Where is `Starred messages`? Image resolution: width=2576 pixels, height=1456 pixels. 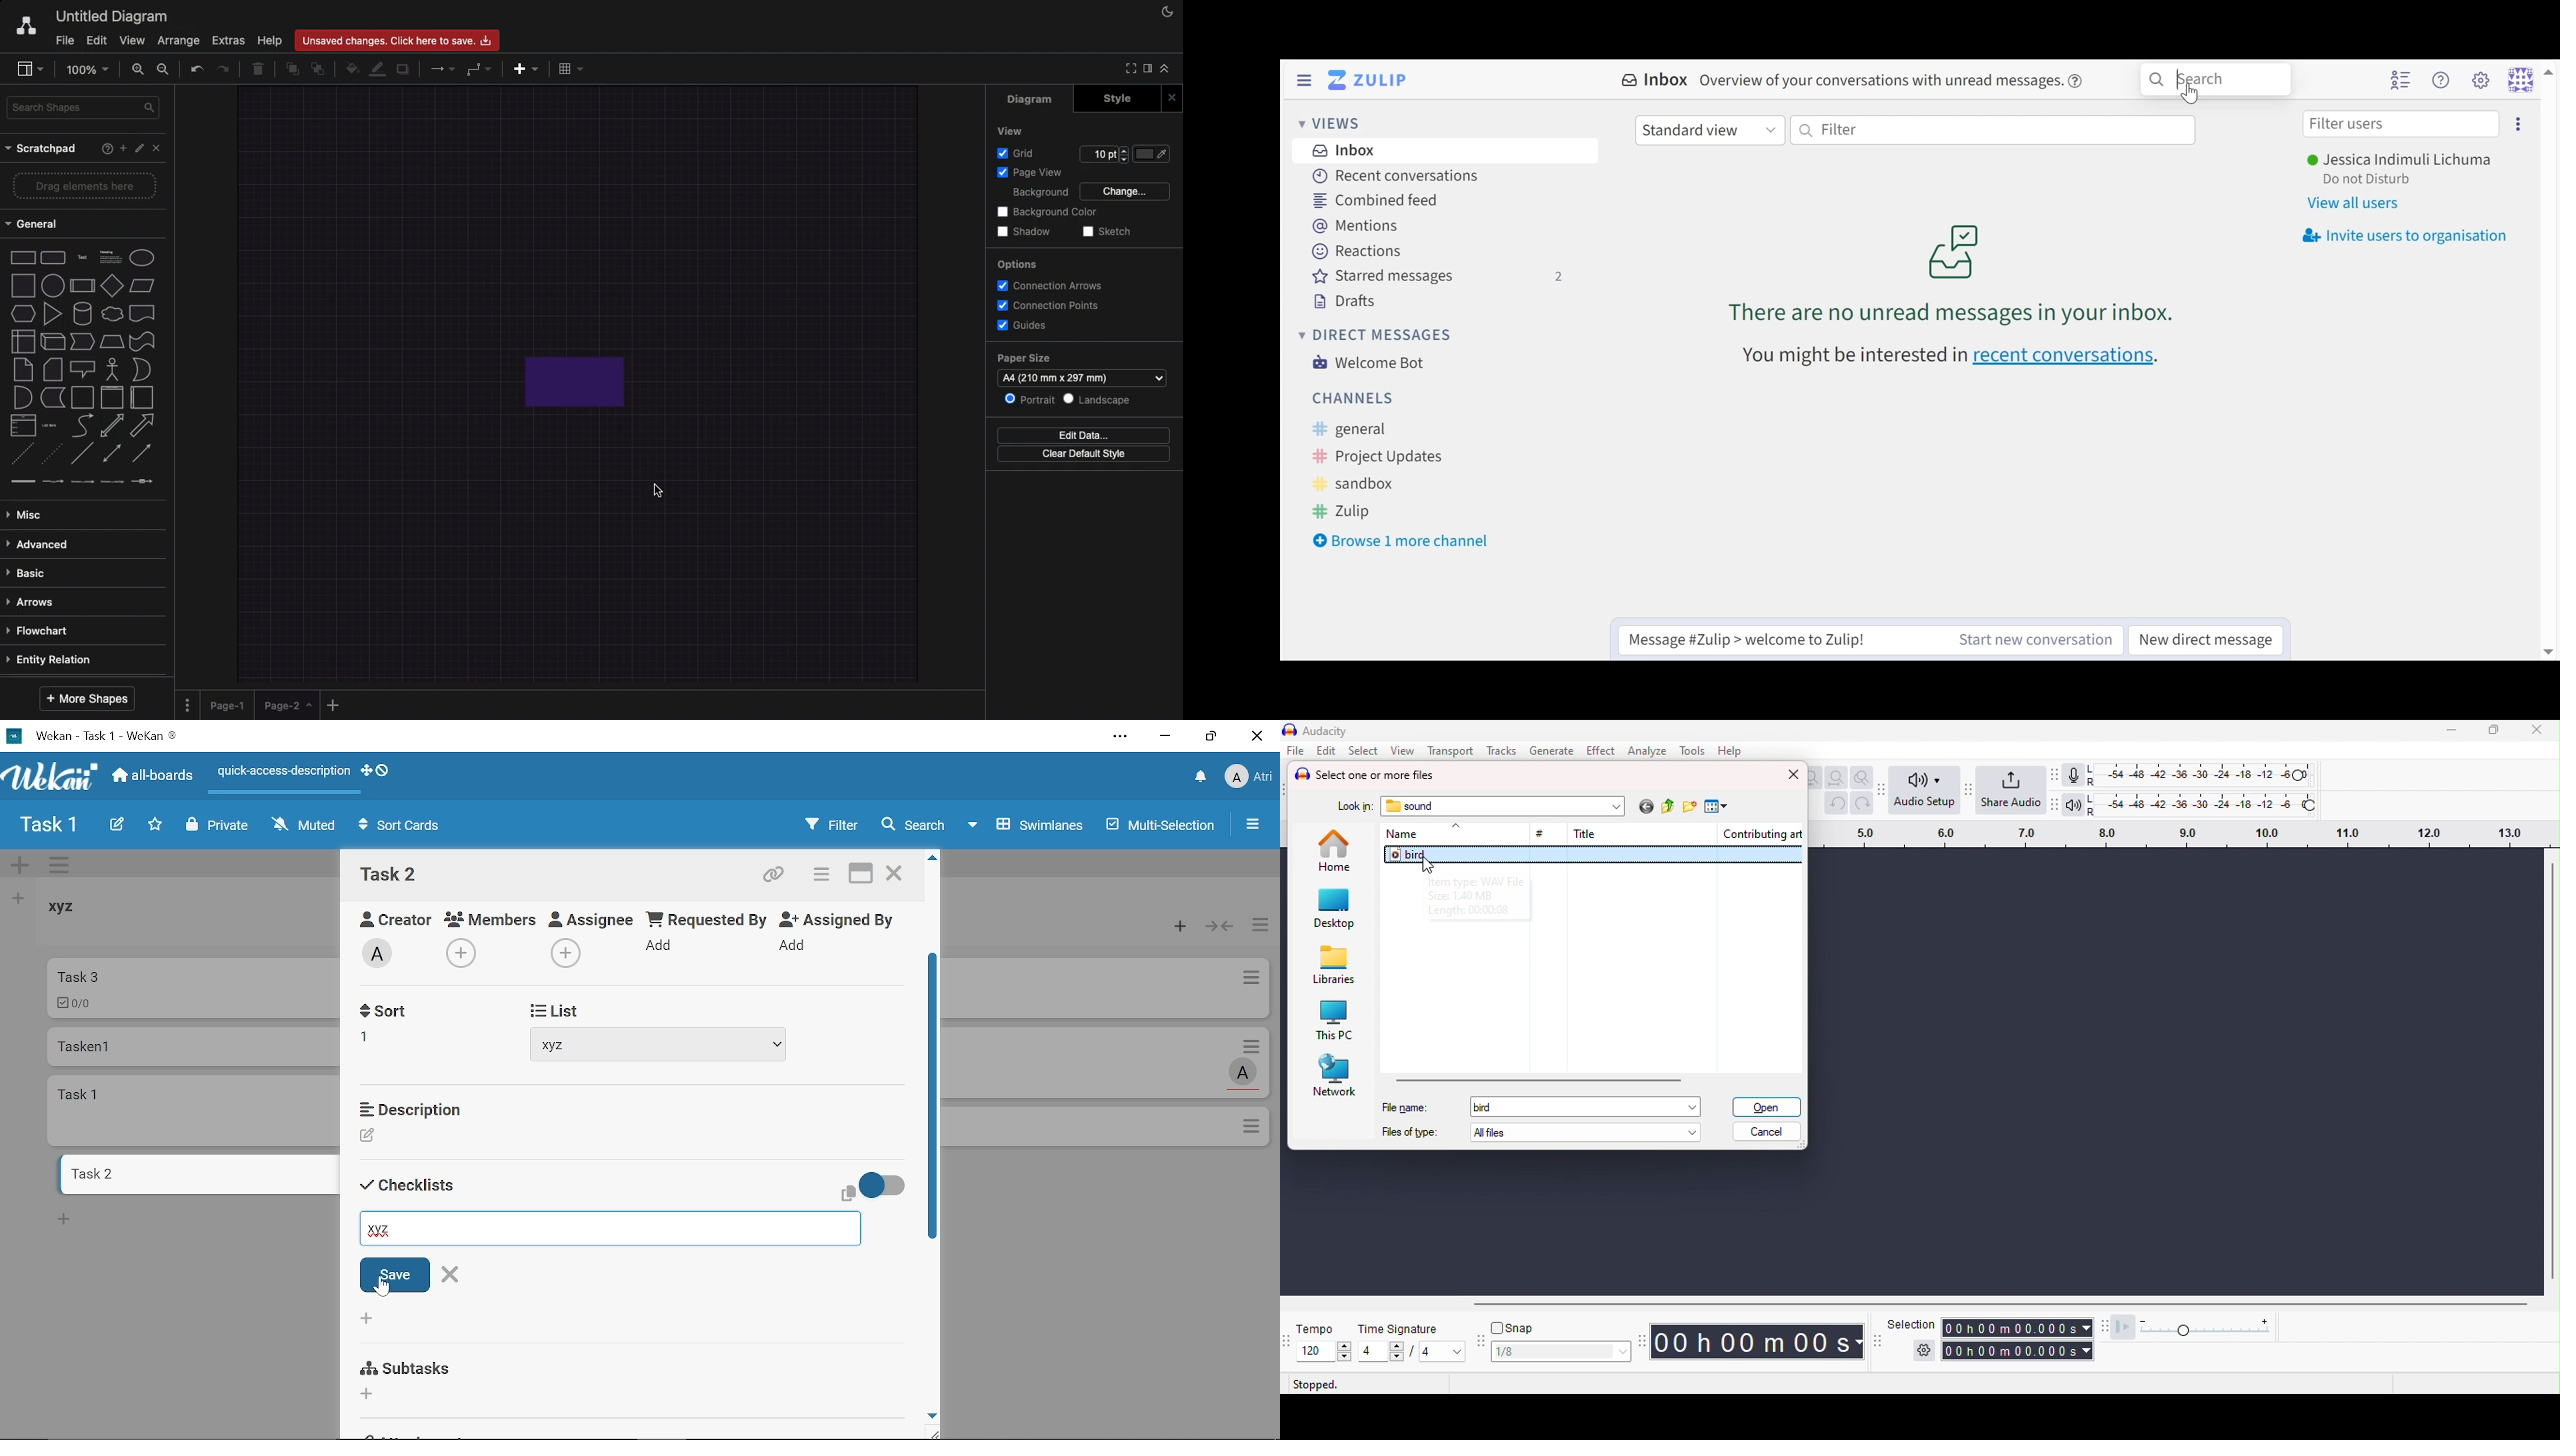 Starred messages is located at coordinates (1445, 278).